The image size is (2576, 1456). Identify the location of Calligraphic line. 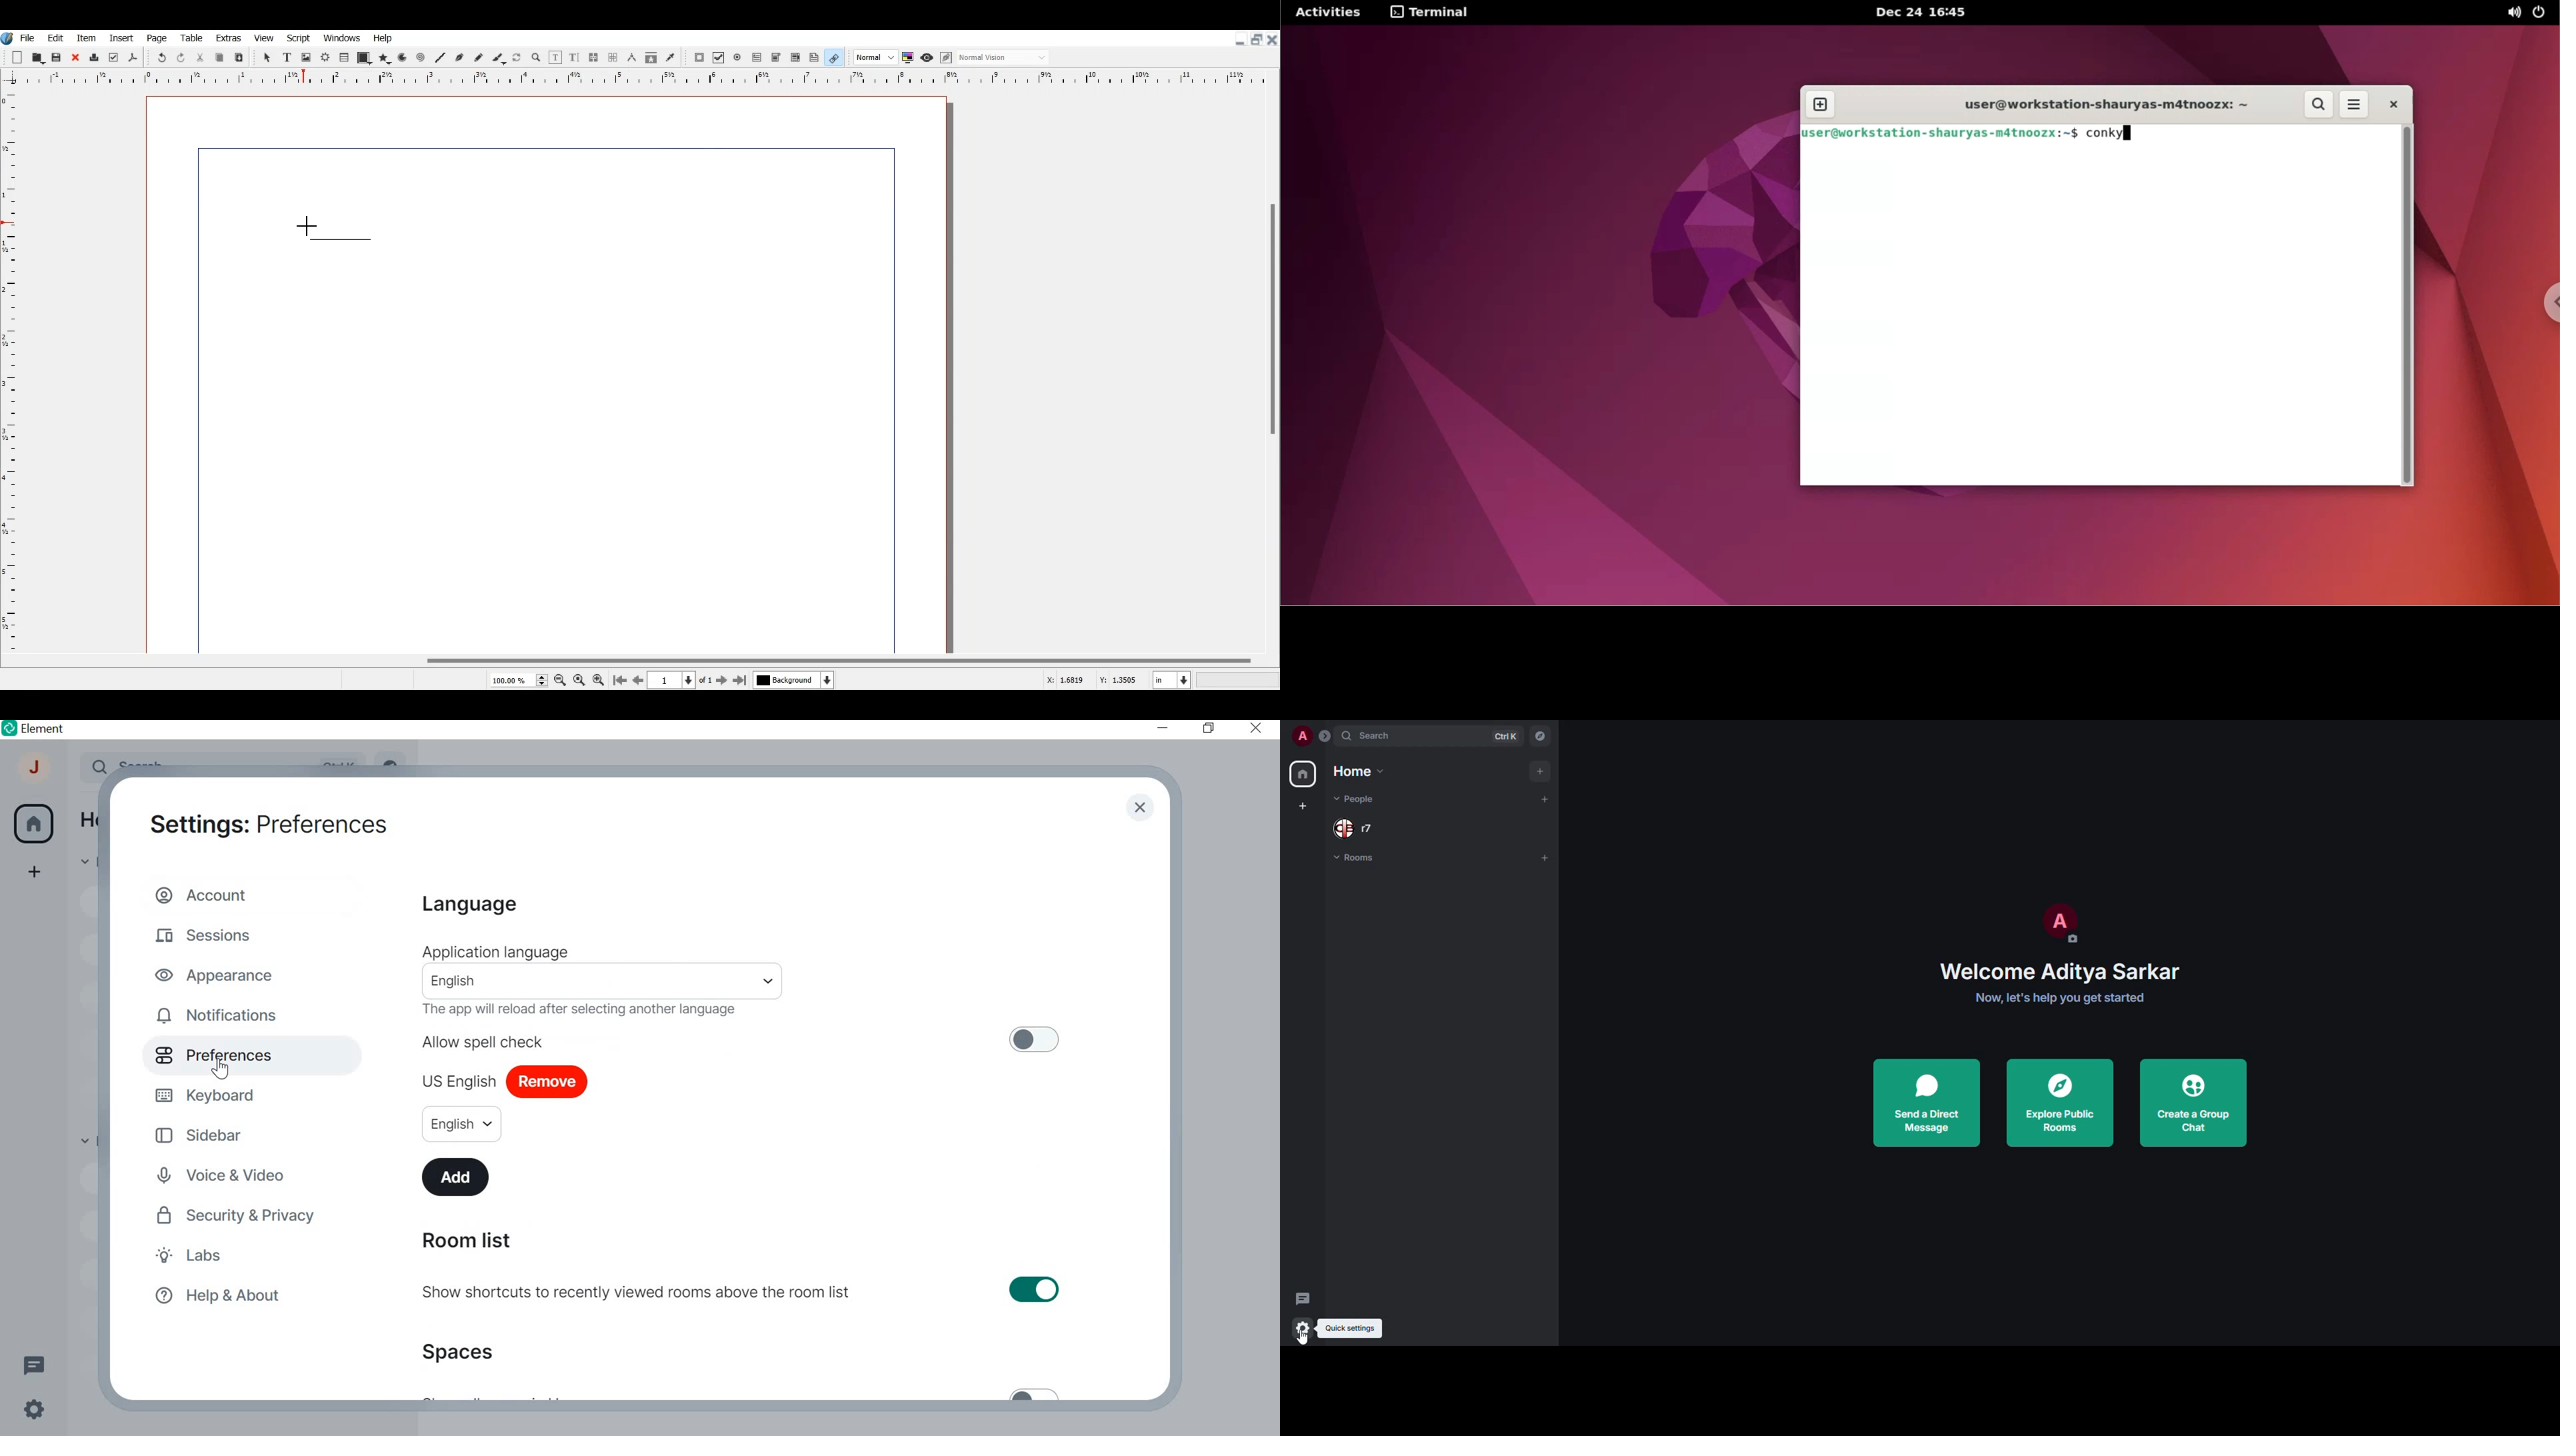
(499, 58).